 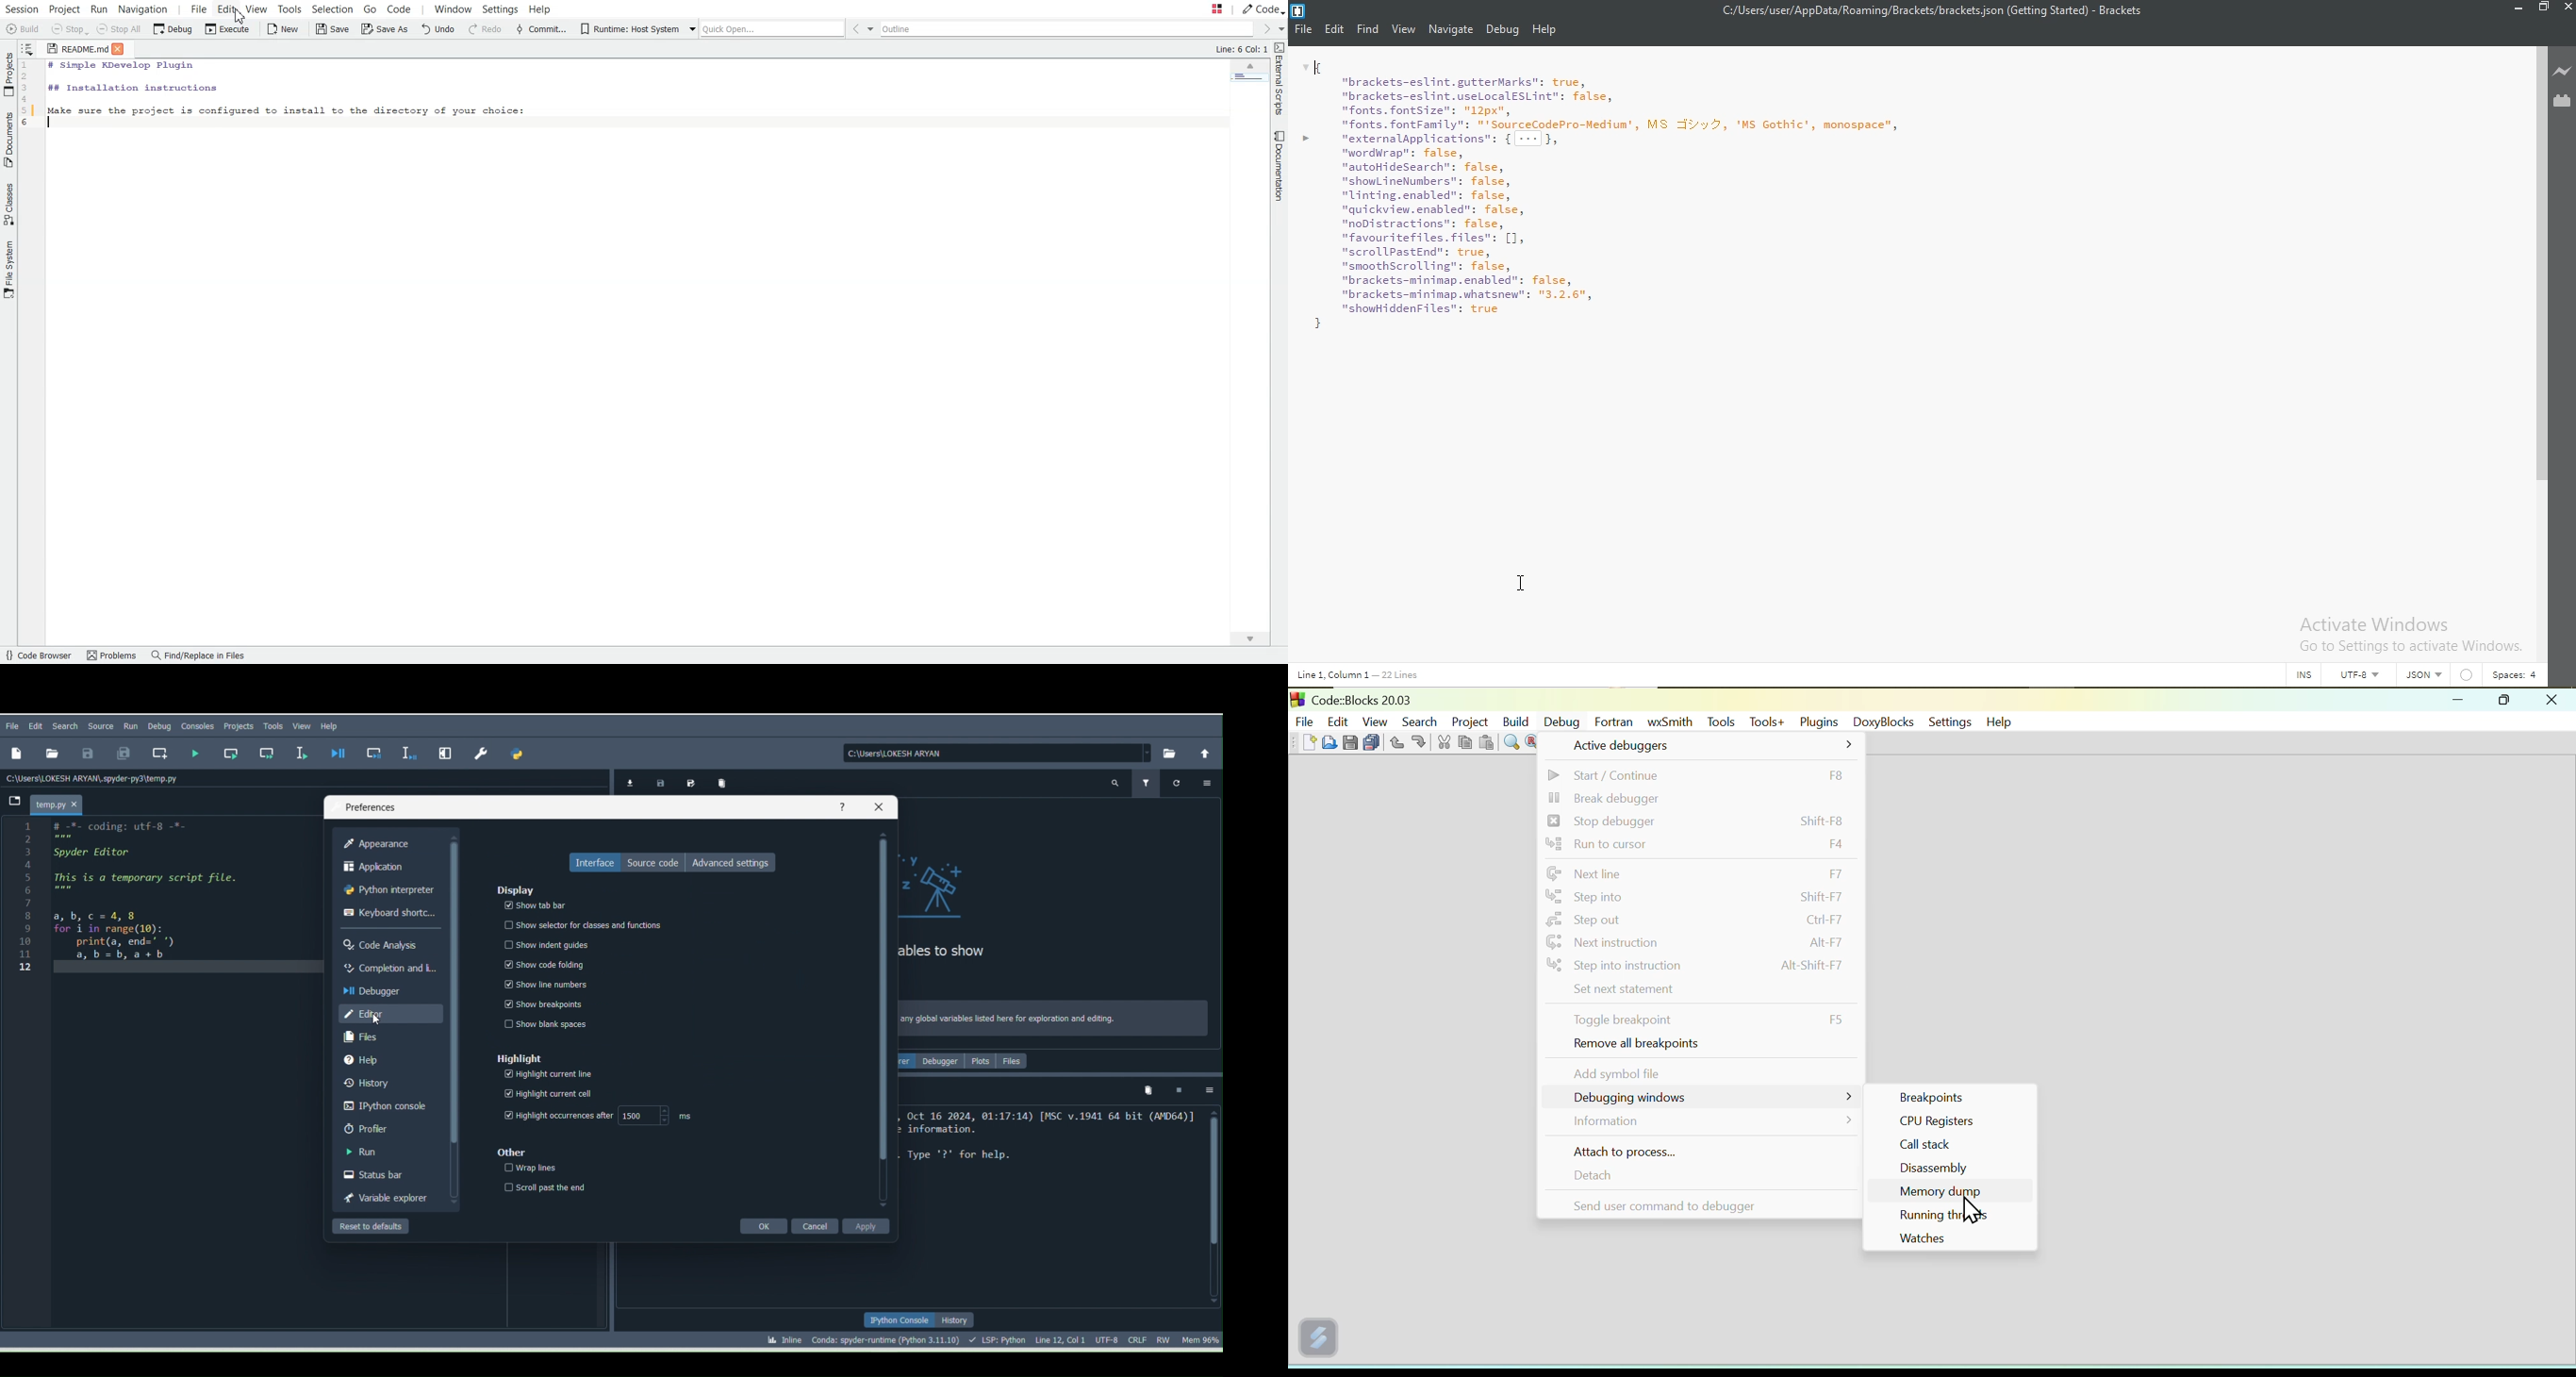 I want to click on  UTF-8, so click(x=2365, y=678).